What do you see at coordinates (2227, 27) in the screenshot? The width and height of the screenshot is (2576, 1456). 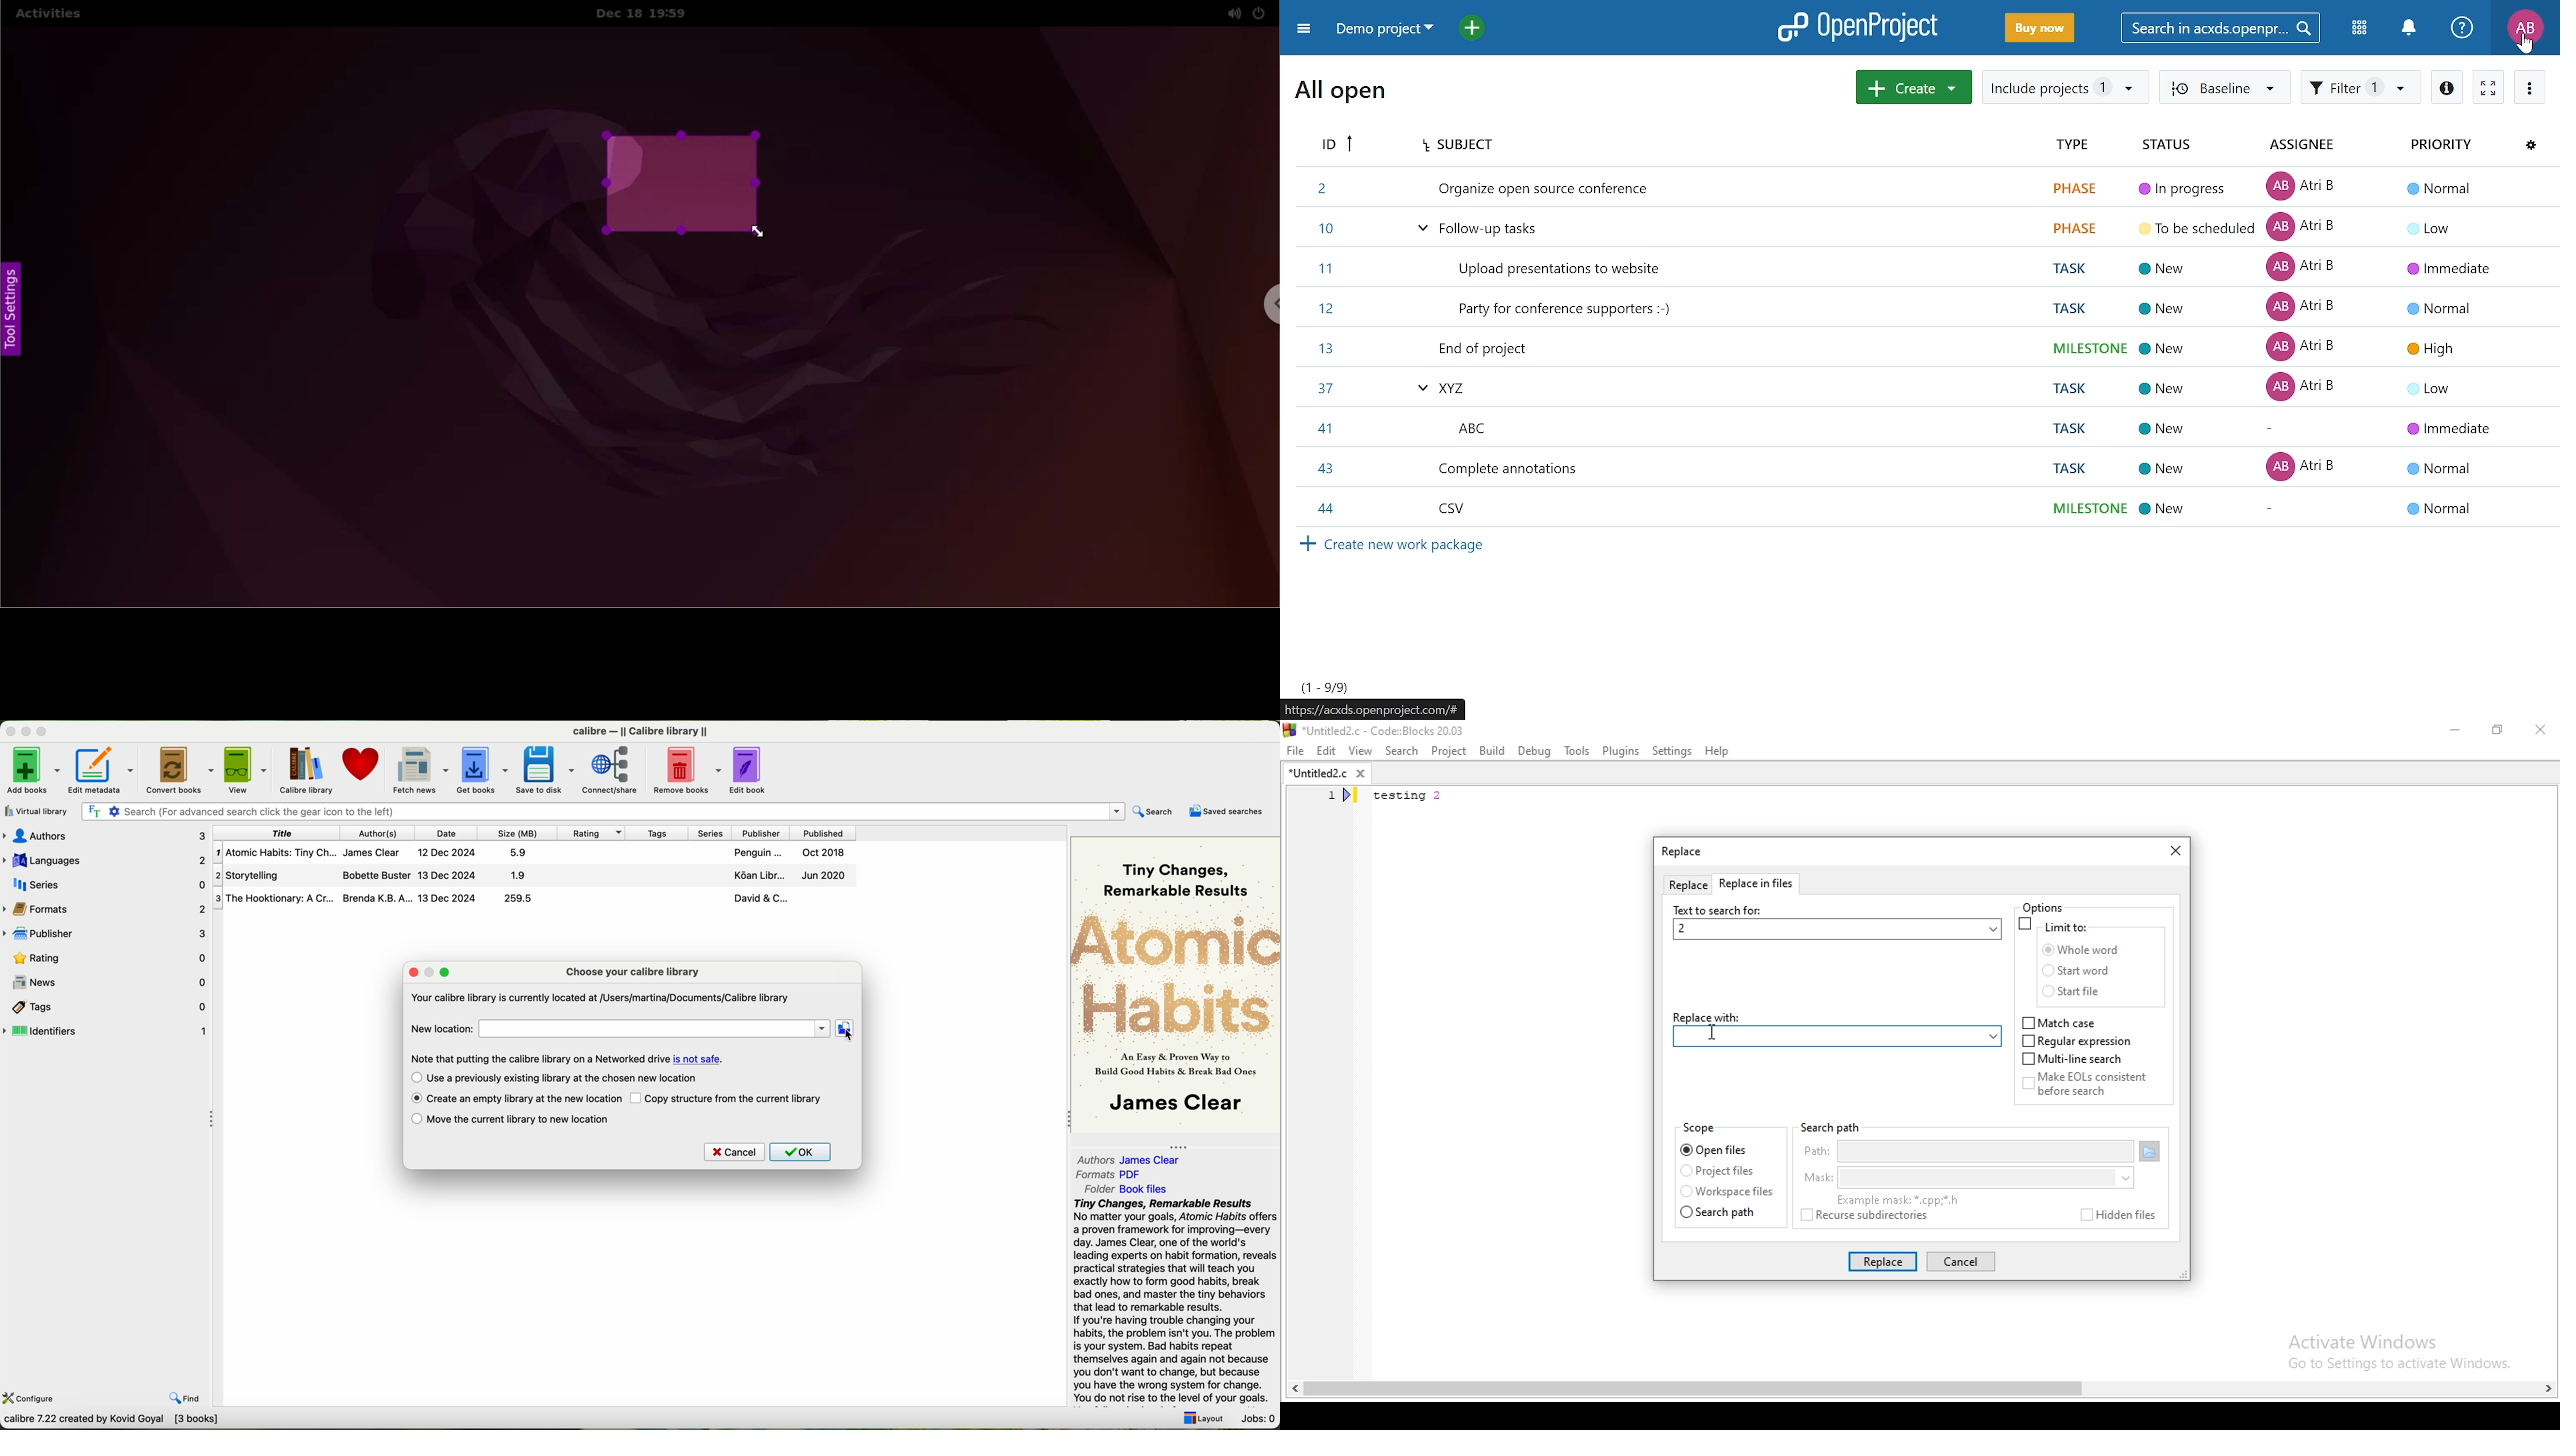 I see `Search` at bounding box center [2227, 27].